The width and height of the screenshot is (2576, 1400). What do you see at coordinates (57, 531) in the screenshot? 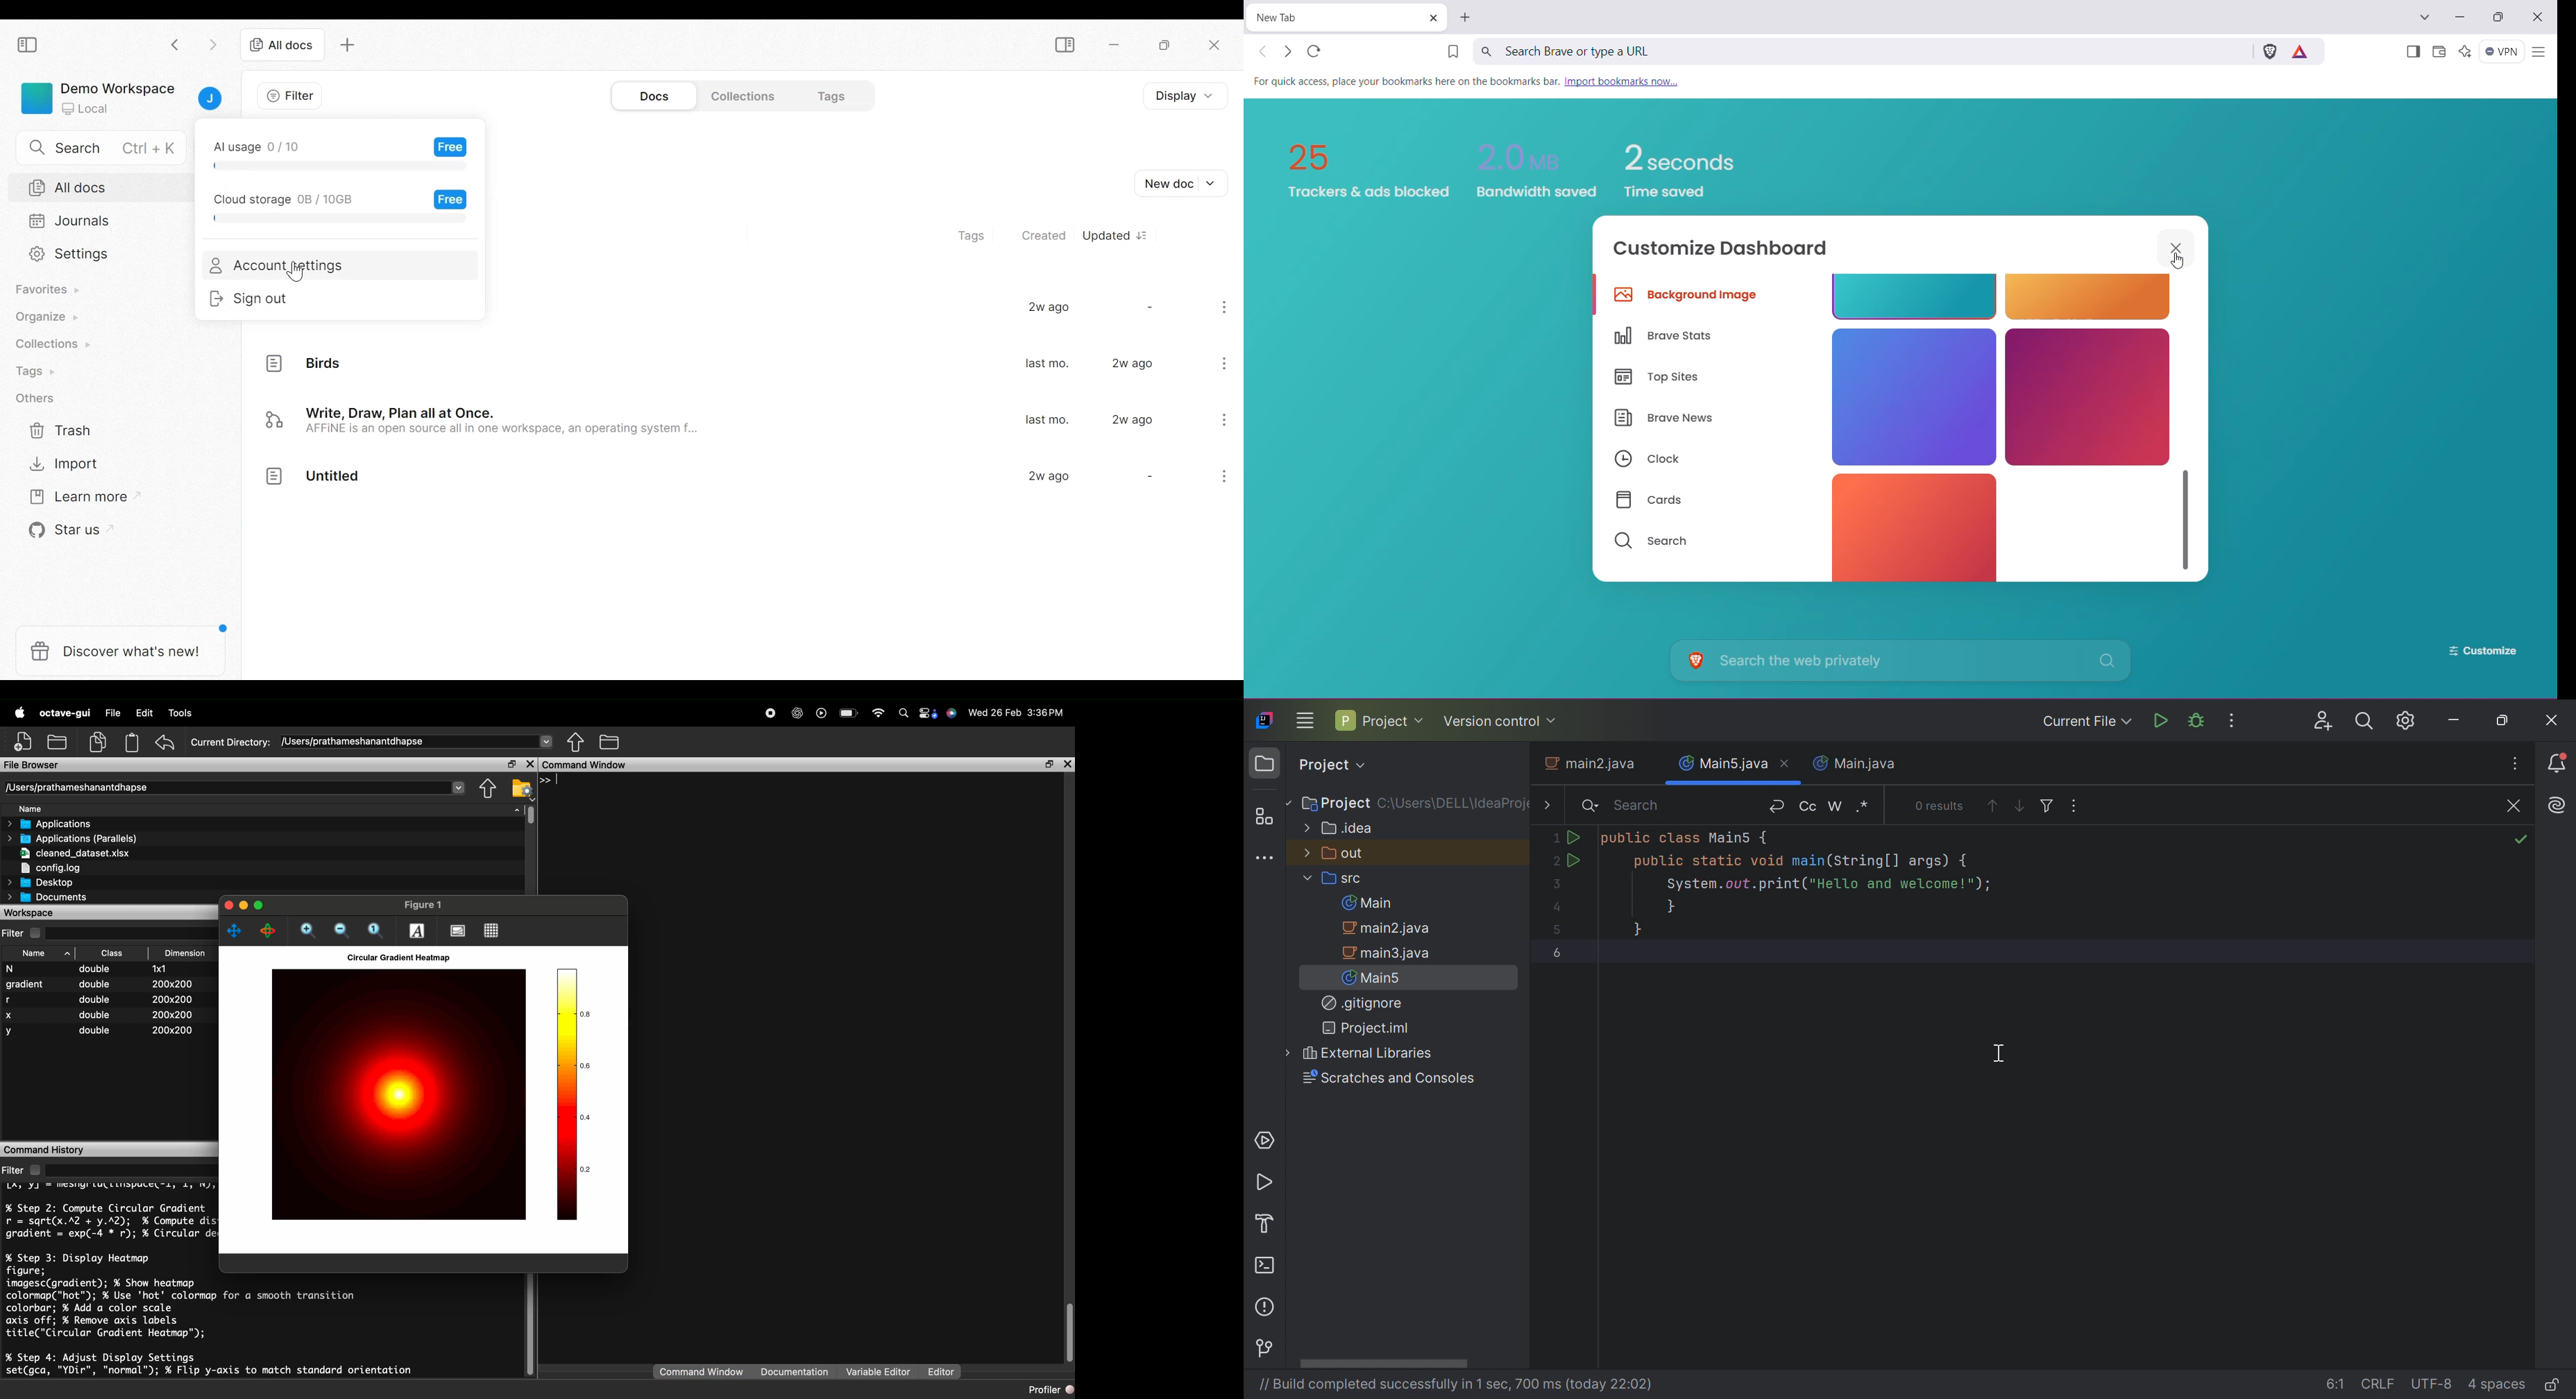
I see `Star us` at bounding box center [57, 531].